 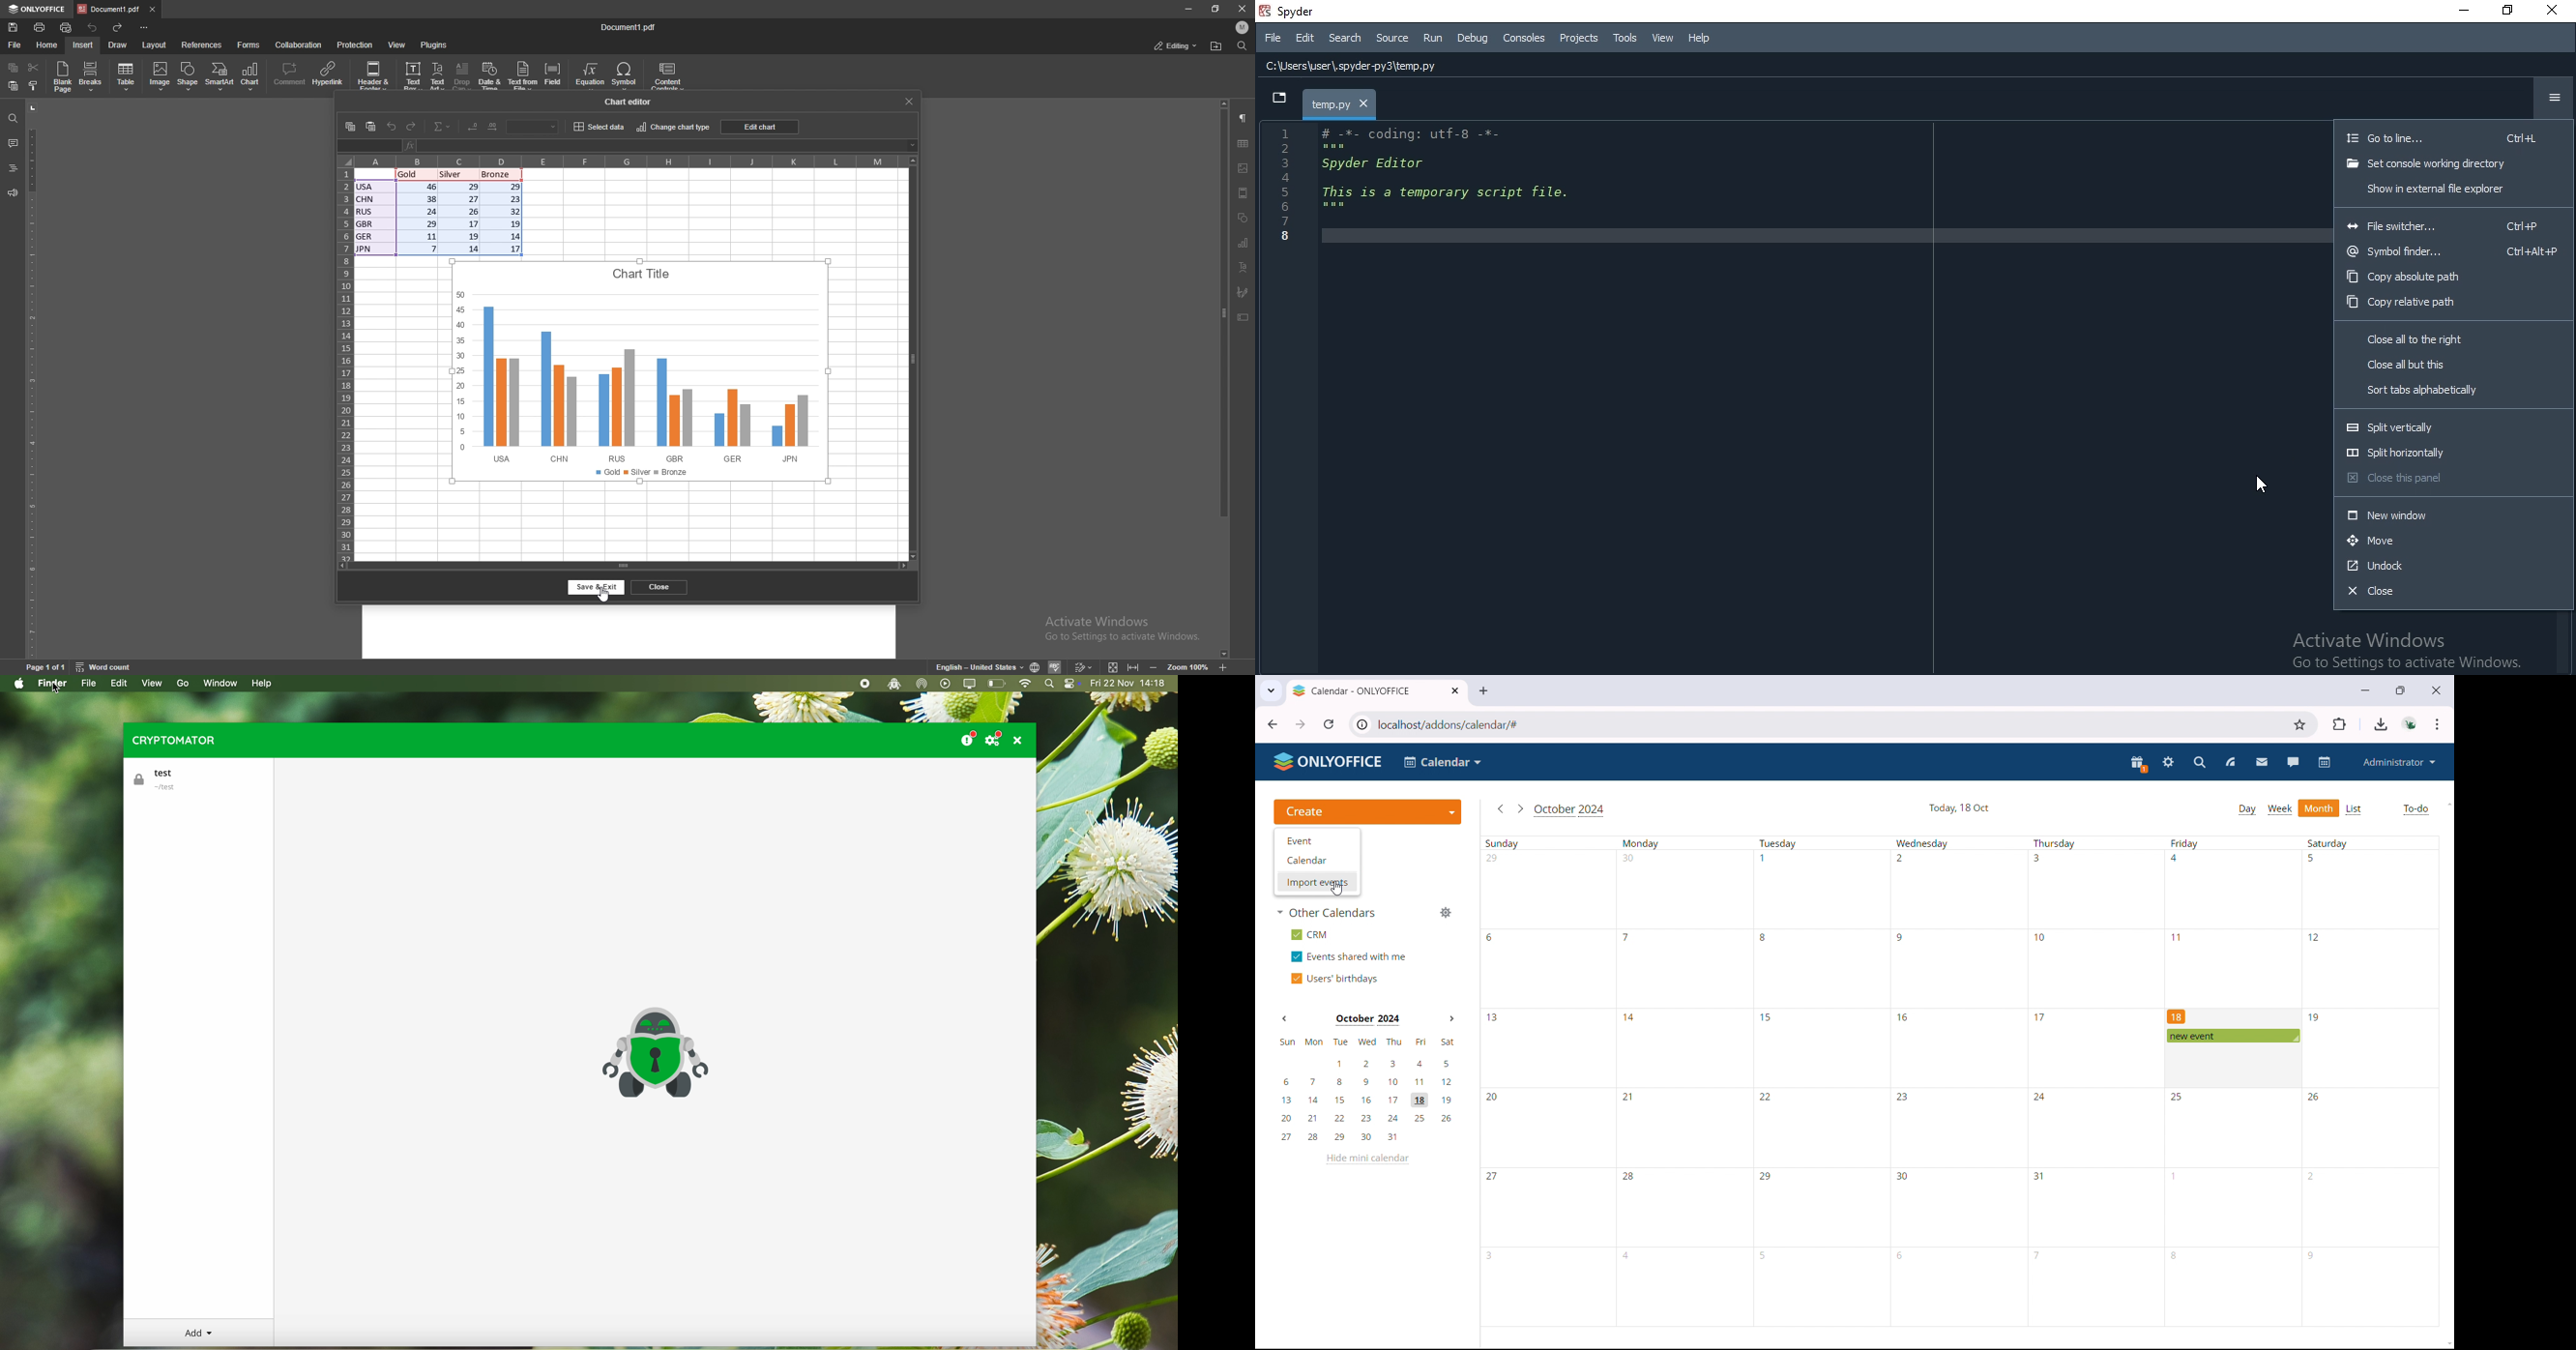 What do you see at coordinates (181, 683) in the screenshot?
I see `go` at bounding box center [181, 683].